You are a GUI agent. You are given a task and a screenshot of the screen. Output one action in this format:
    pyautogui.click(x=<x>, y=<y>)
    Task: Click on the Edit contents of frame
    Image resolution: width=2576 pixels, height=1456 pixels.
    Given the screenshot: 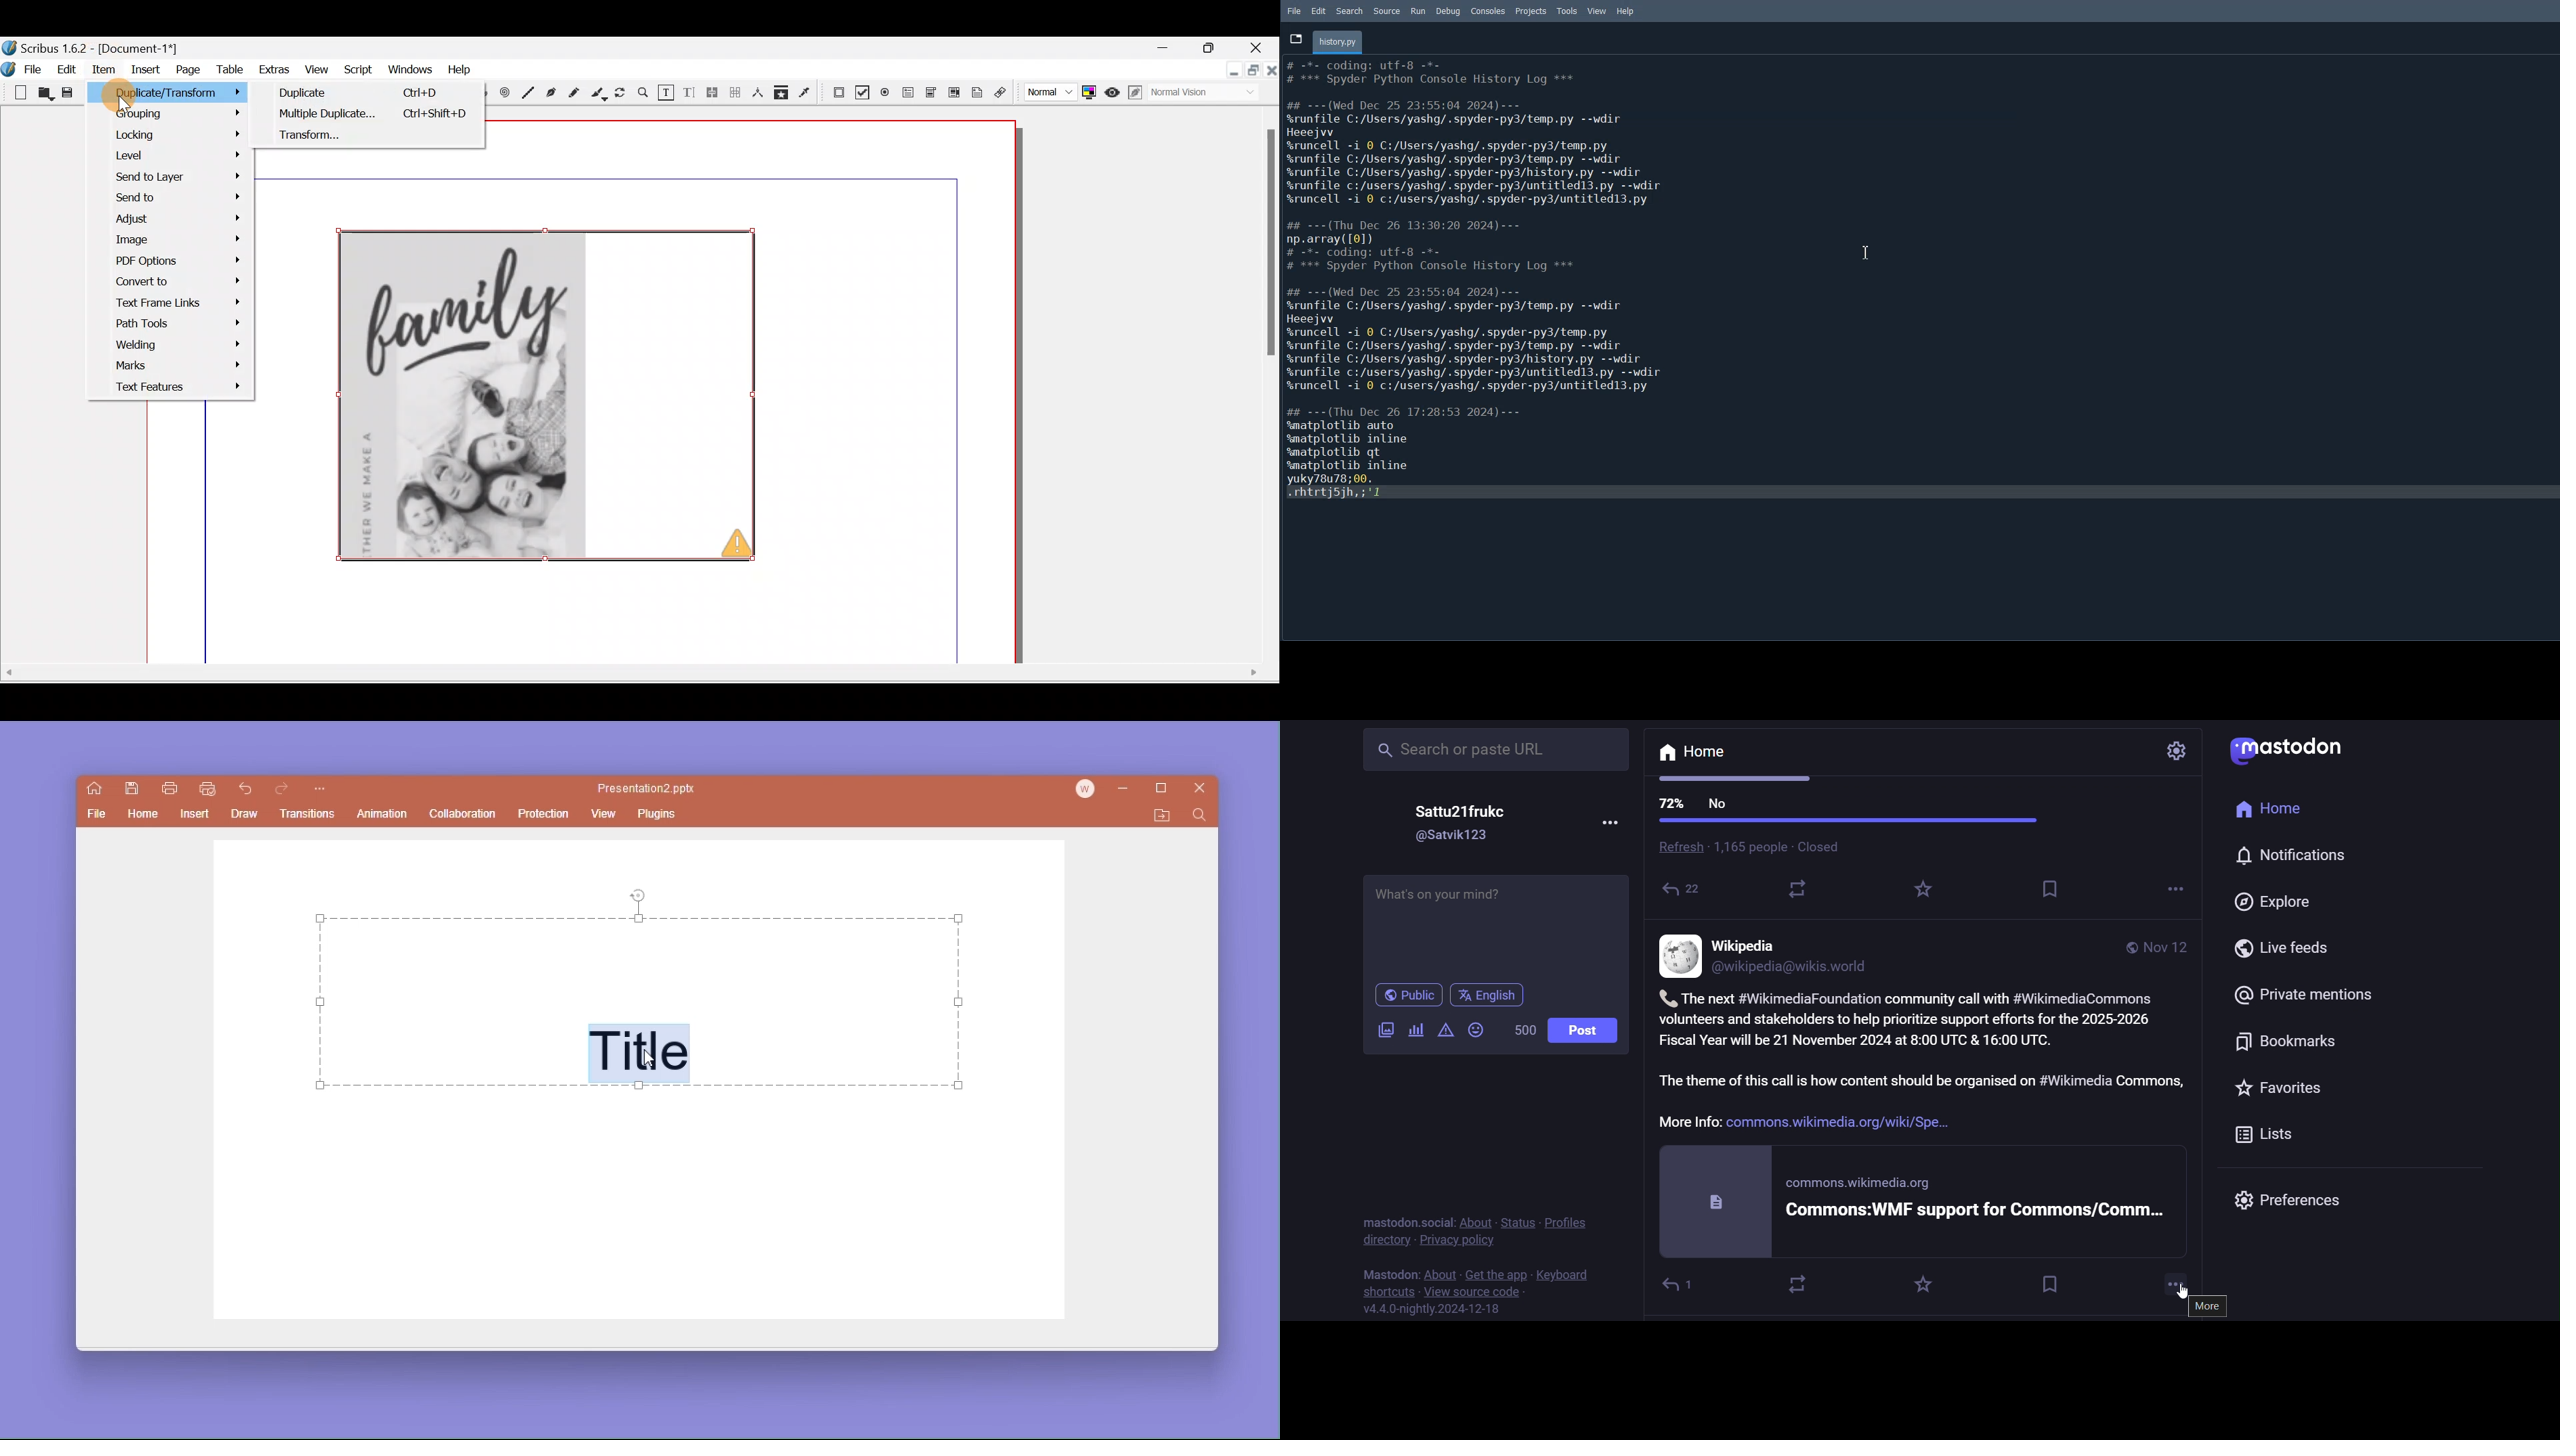 What is the action you would take?
    pyautogui.click(x=666, y=93)
    